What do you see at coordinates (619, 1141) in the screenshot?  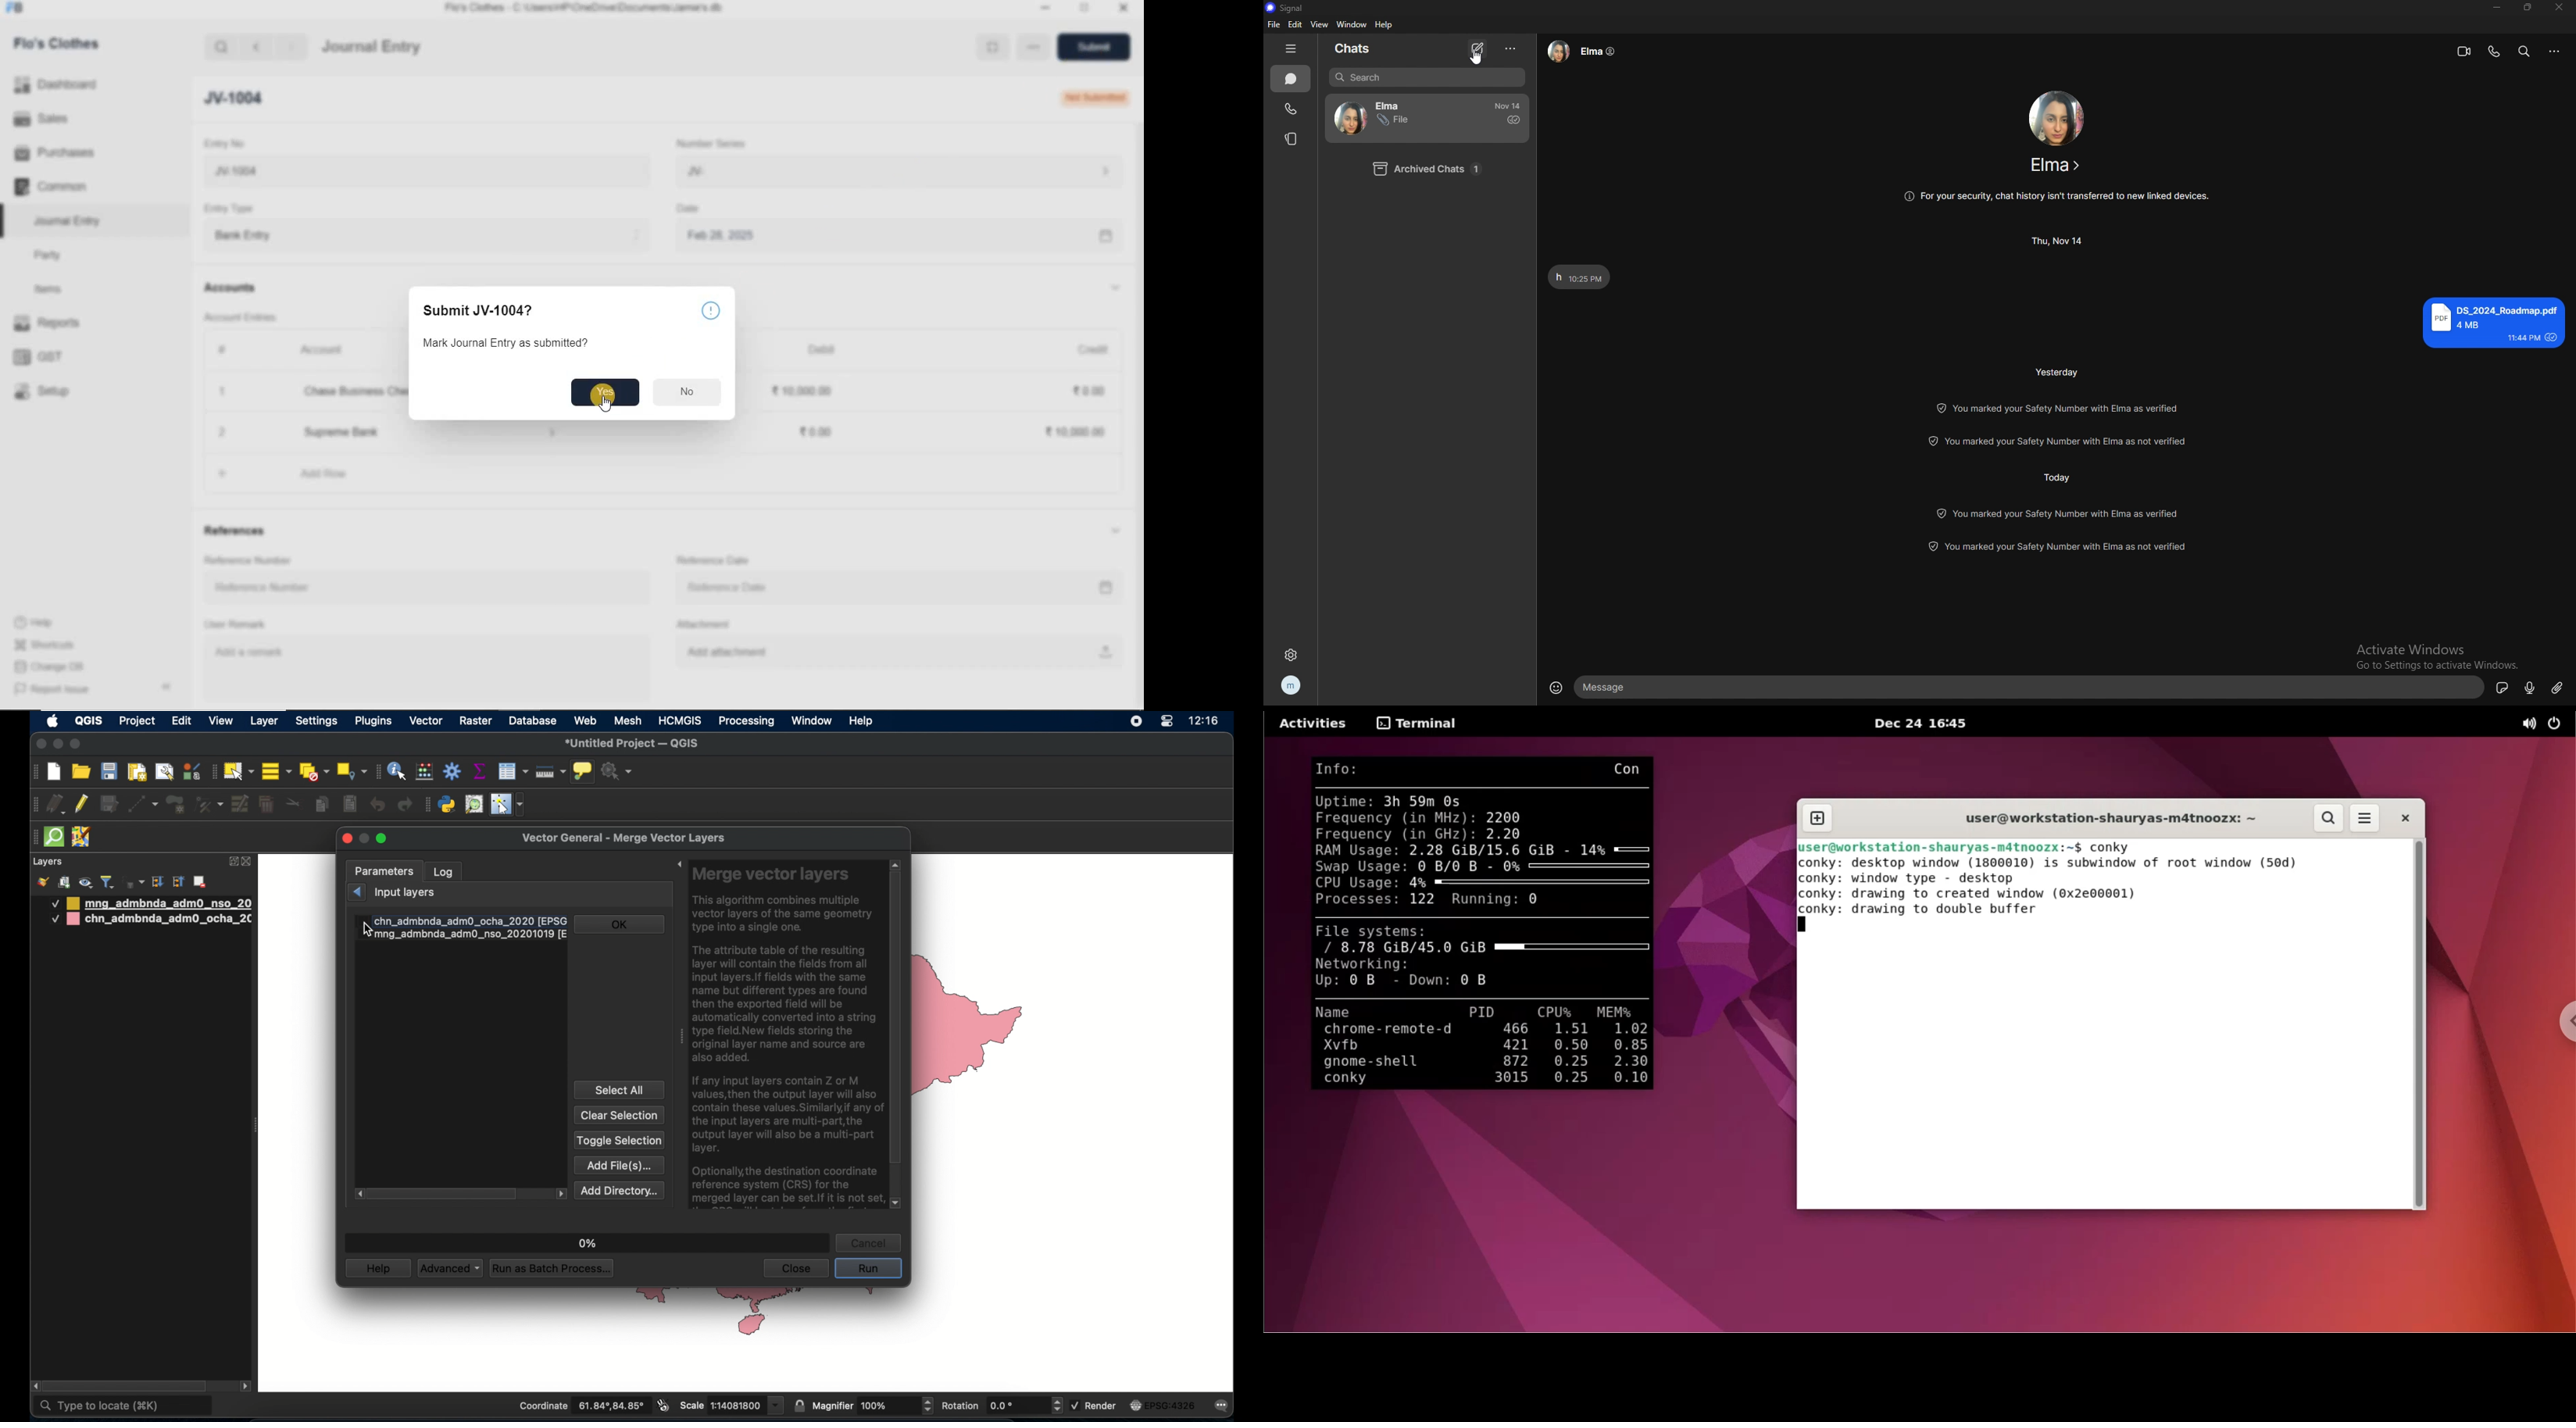 I see `toggle selection` at bounding box center [619, 1141].